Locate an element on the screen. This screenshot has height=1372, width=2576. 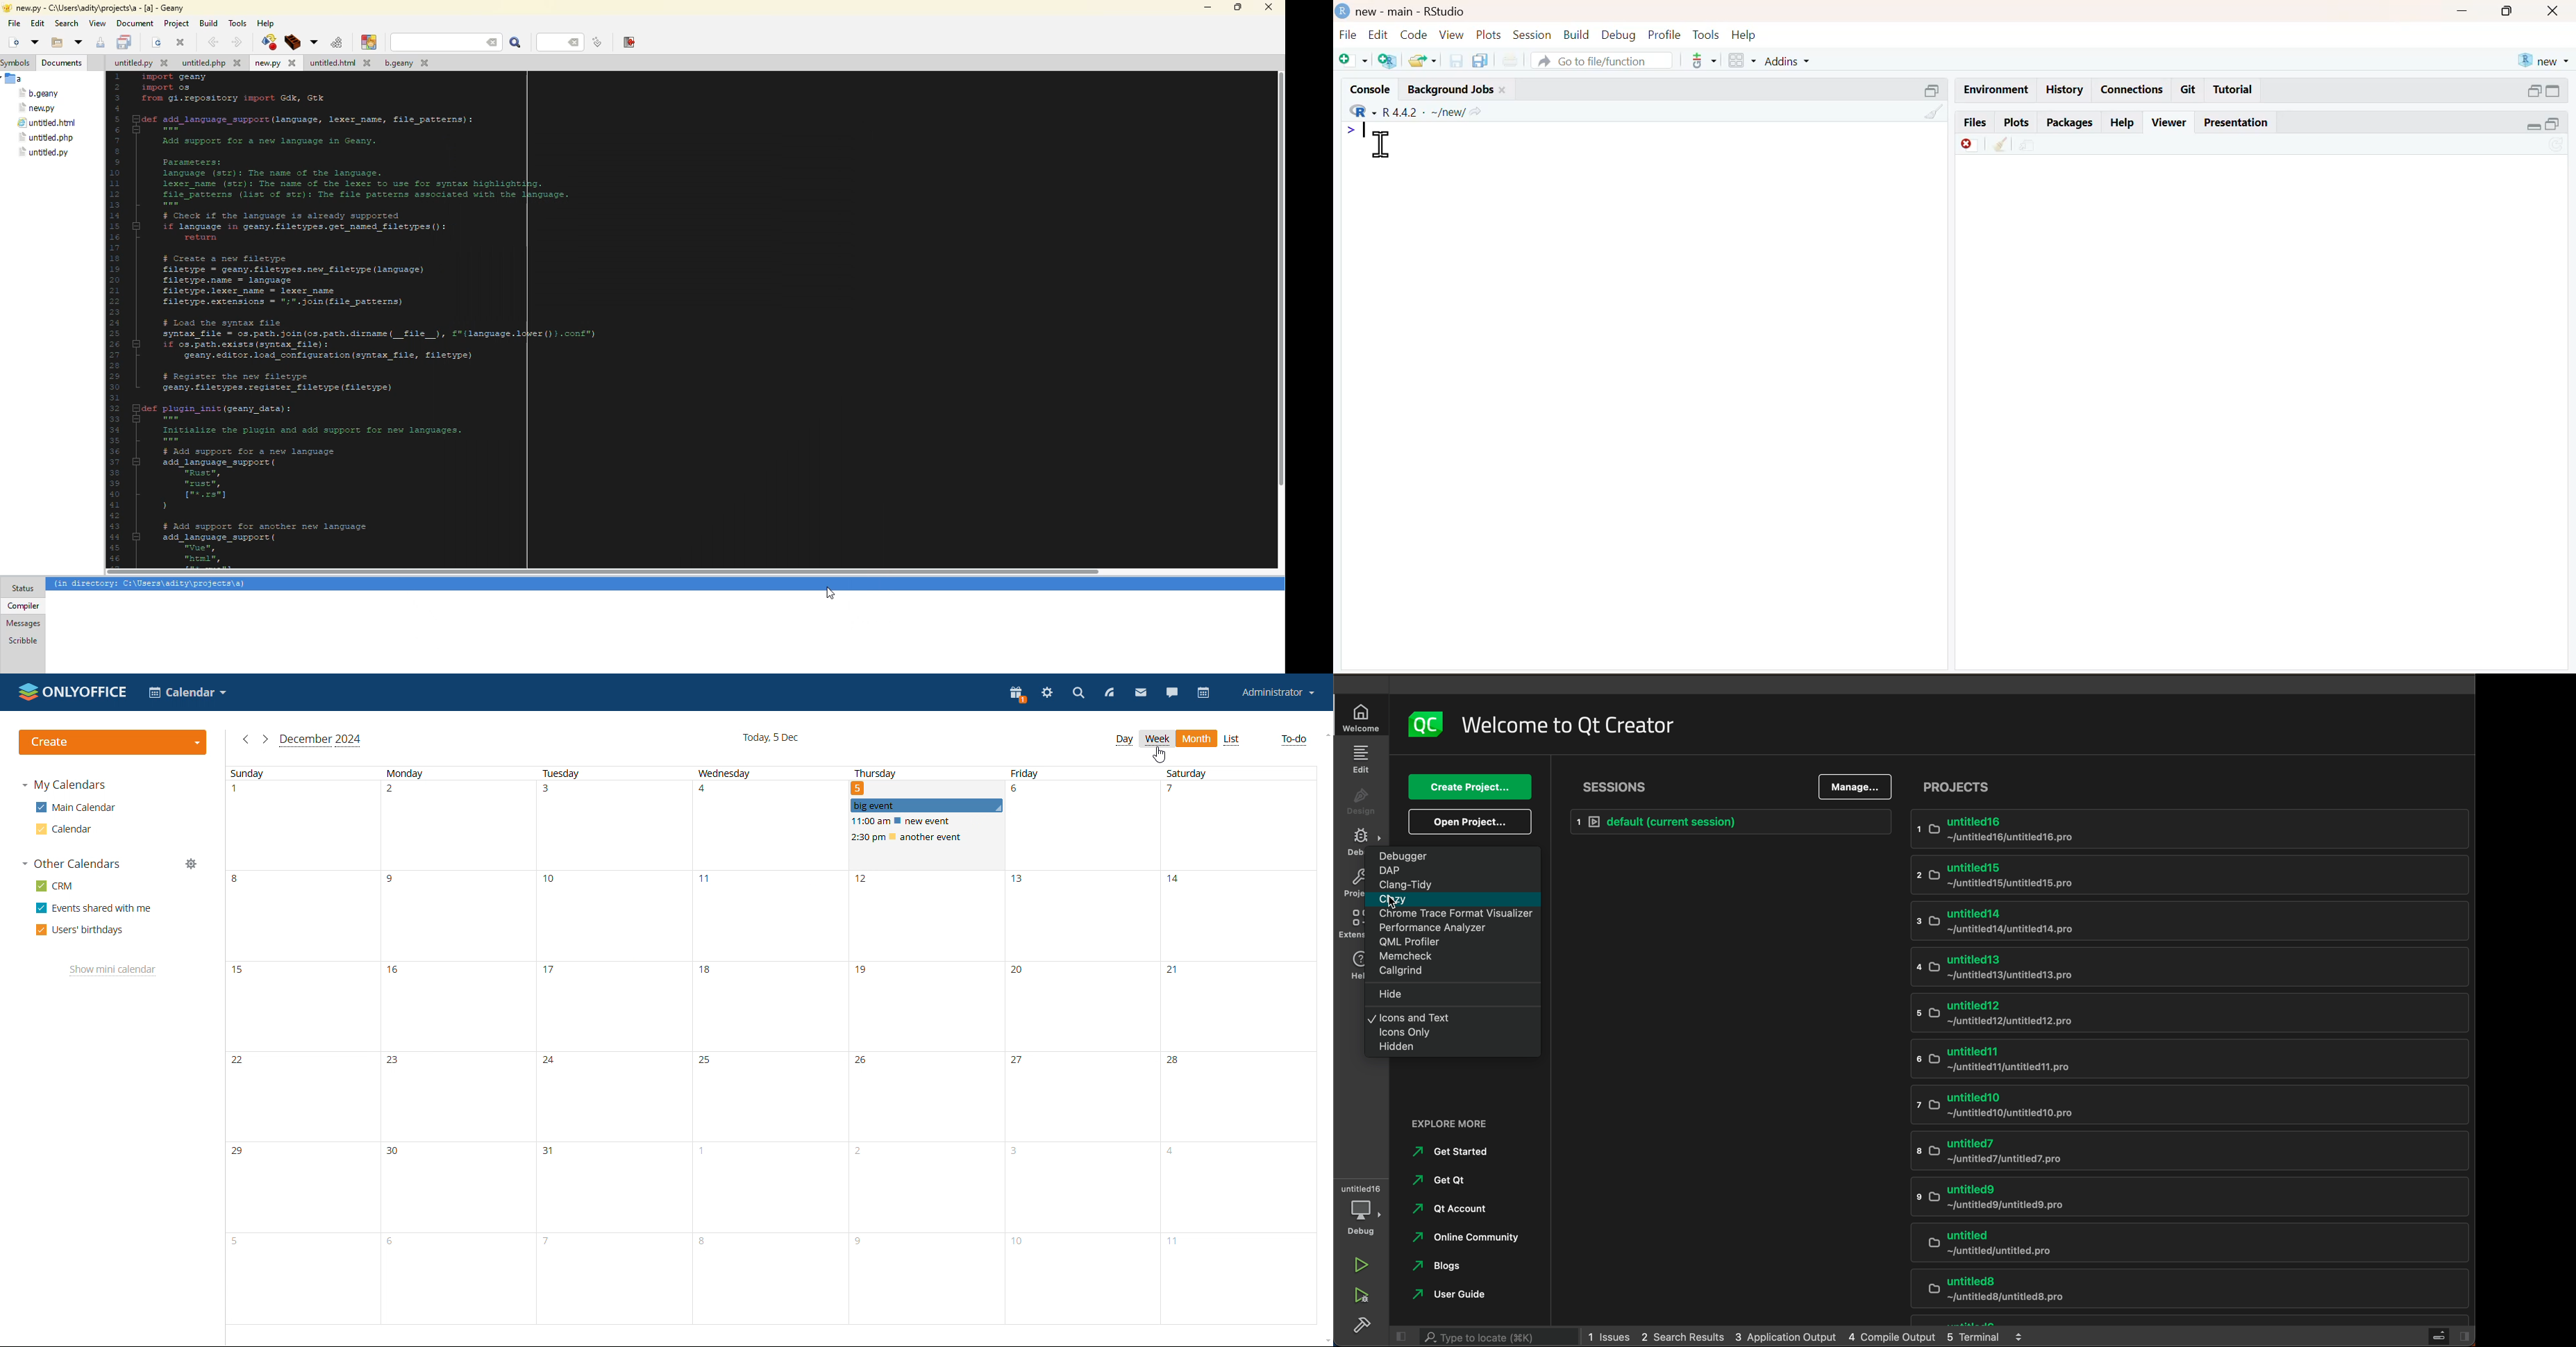
new is located at coordinates (2545, 61).